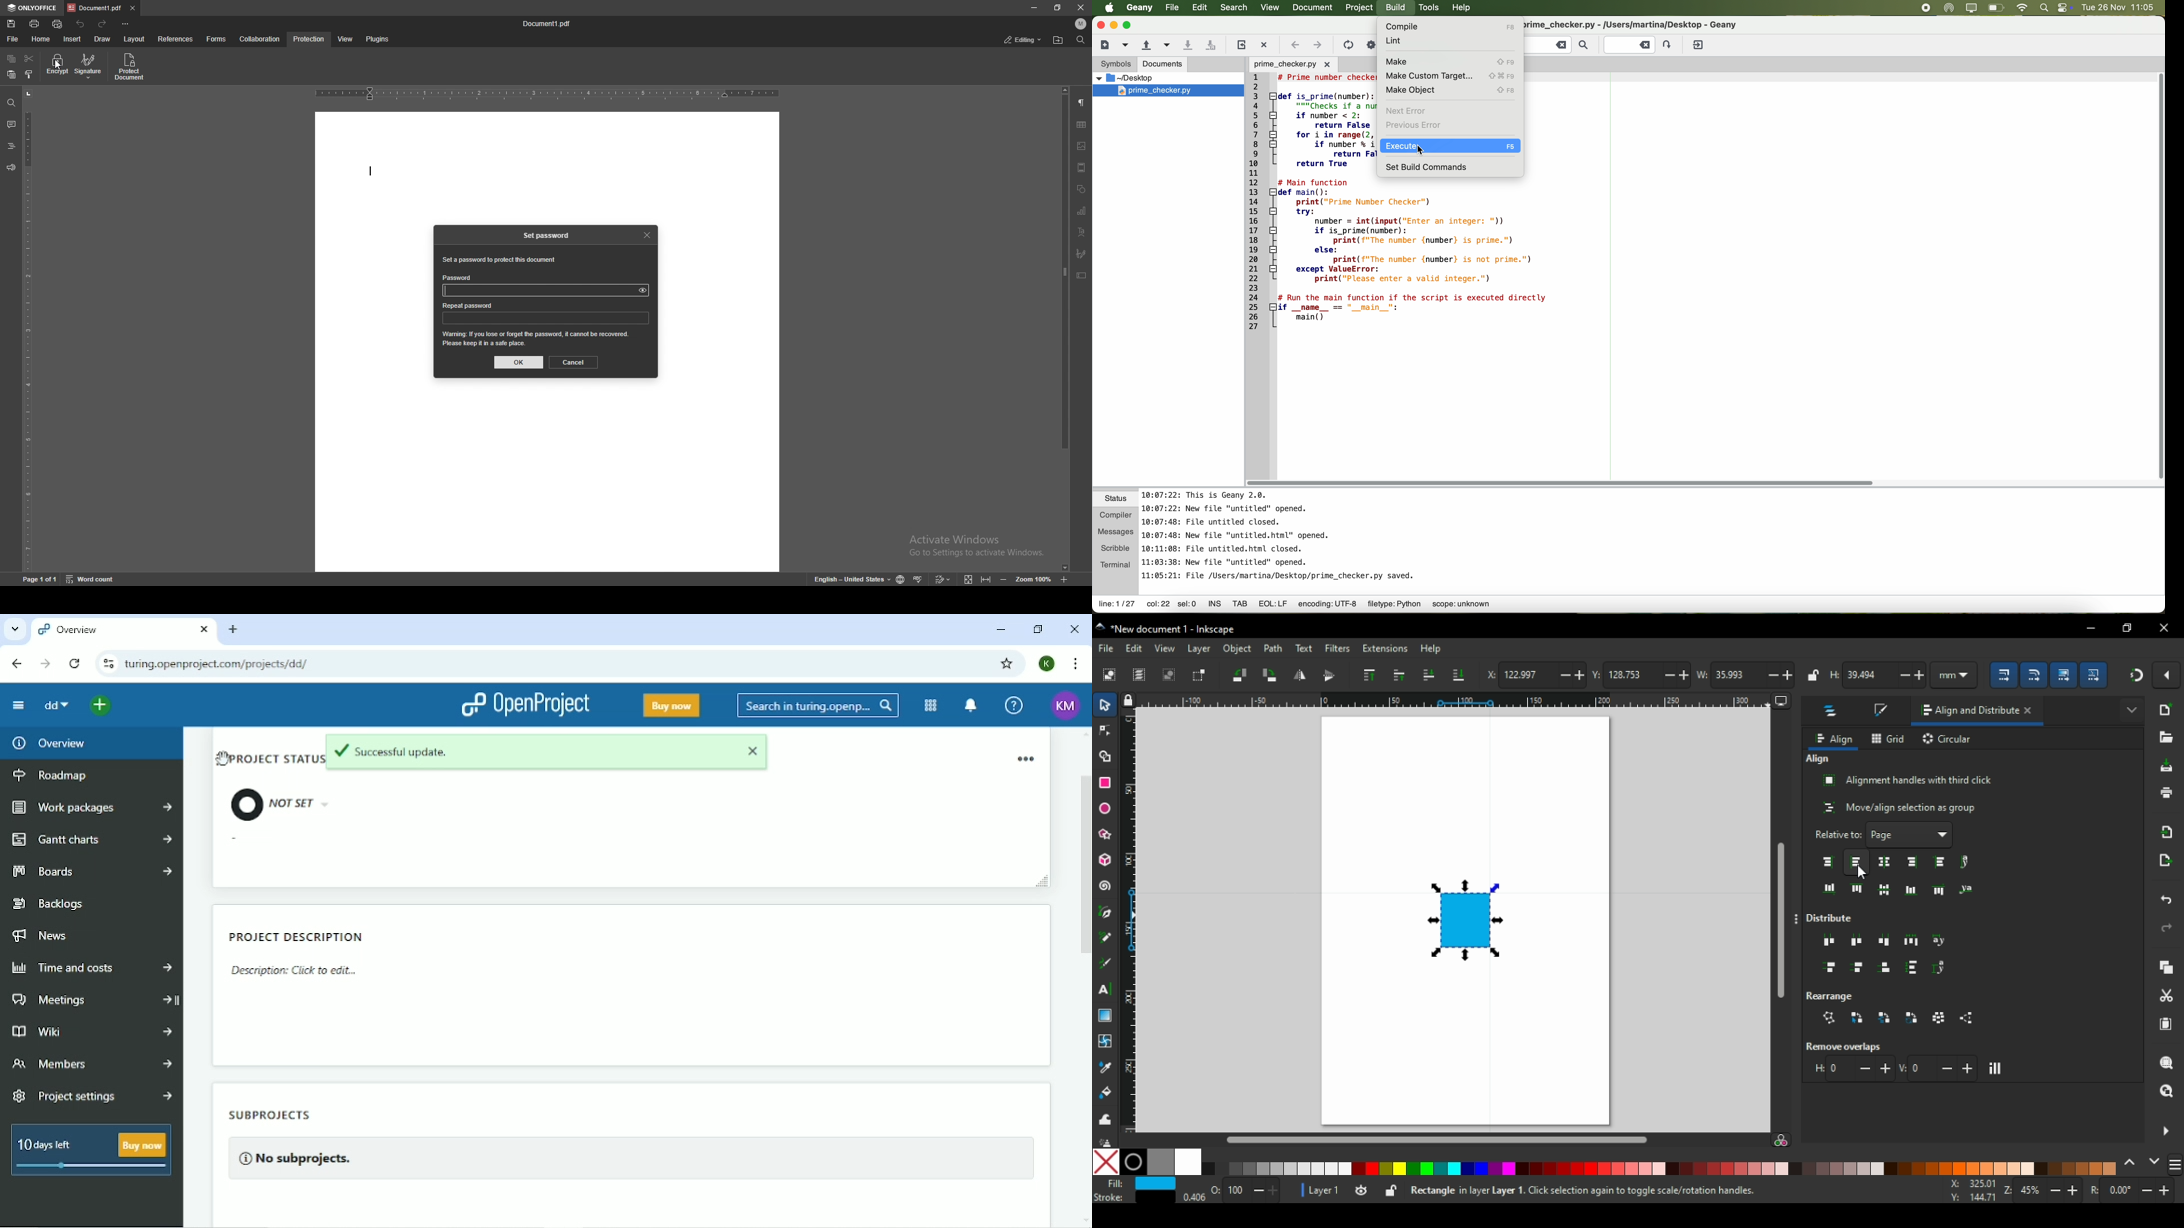 The width and height of the screenshot is (2184, 1232). What do you see at coordinates (1813, 675) in the screenshot?
I see `lock` at bounding box center [1813, 675].